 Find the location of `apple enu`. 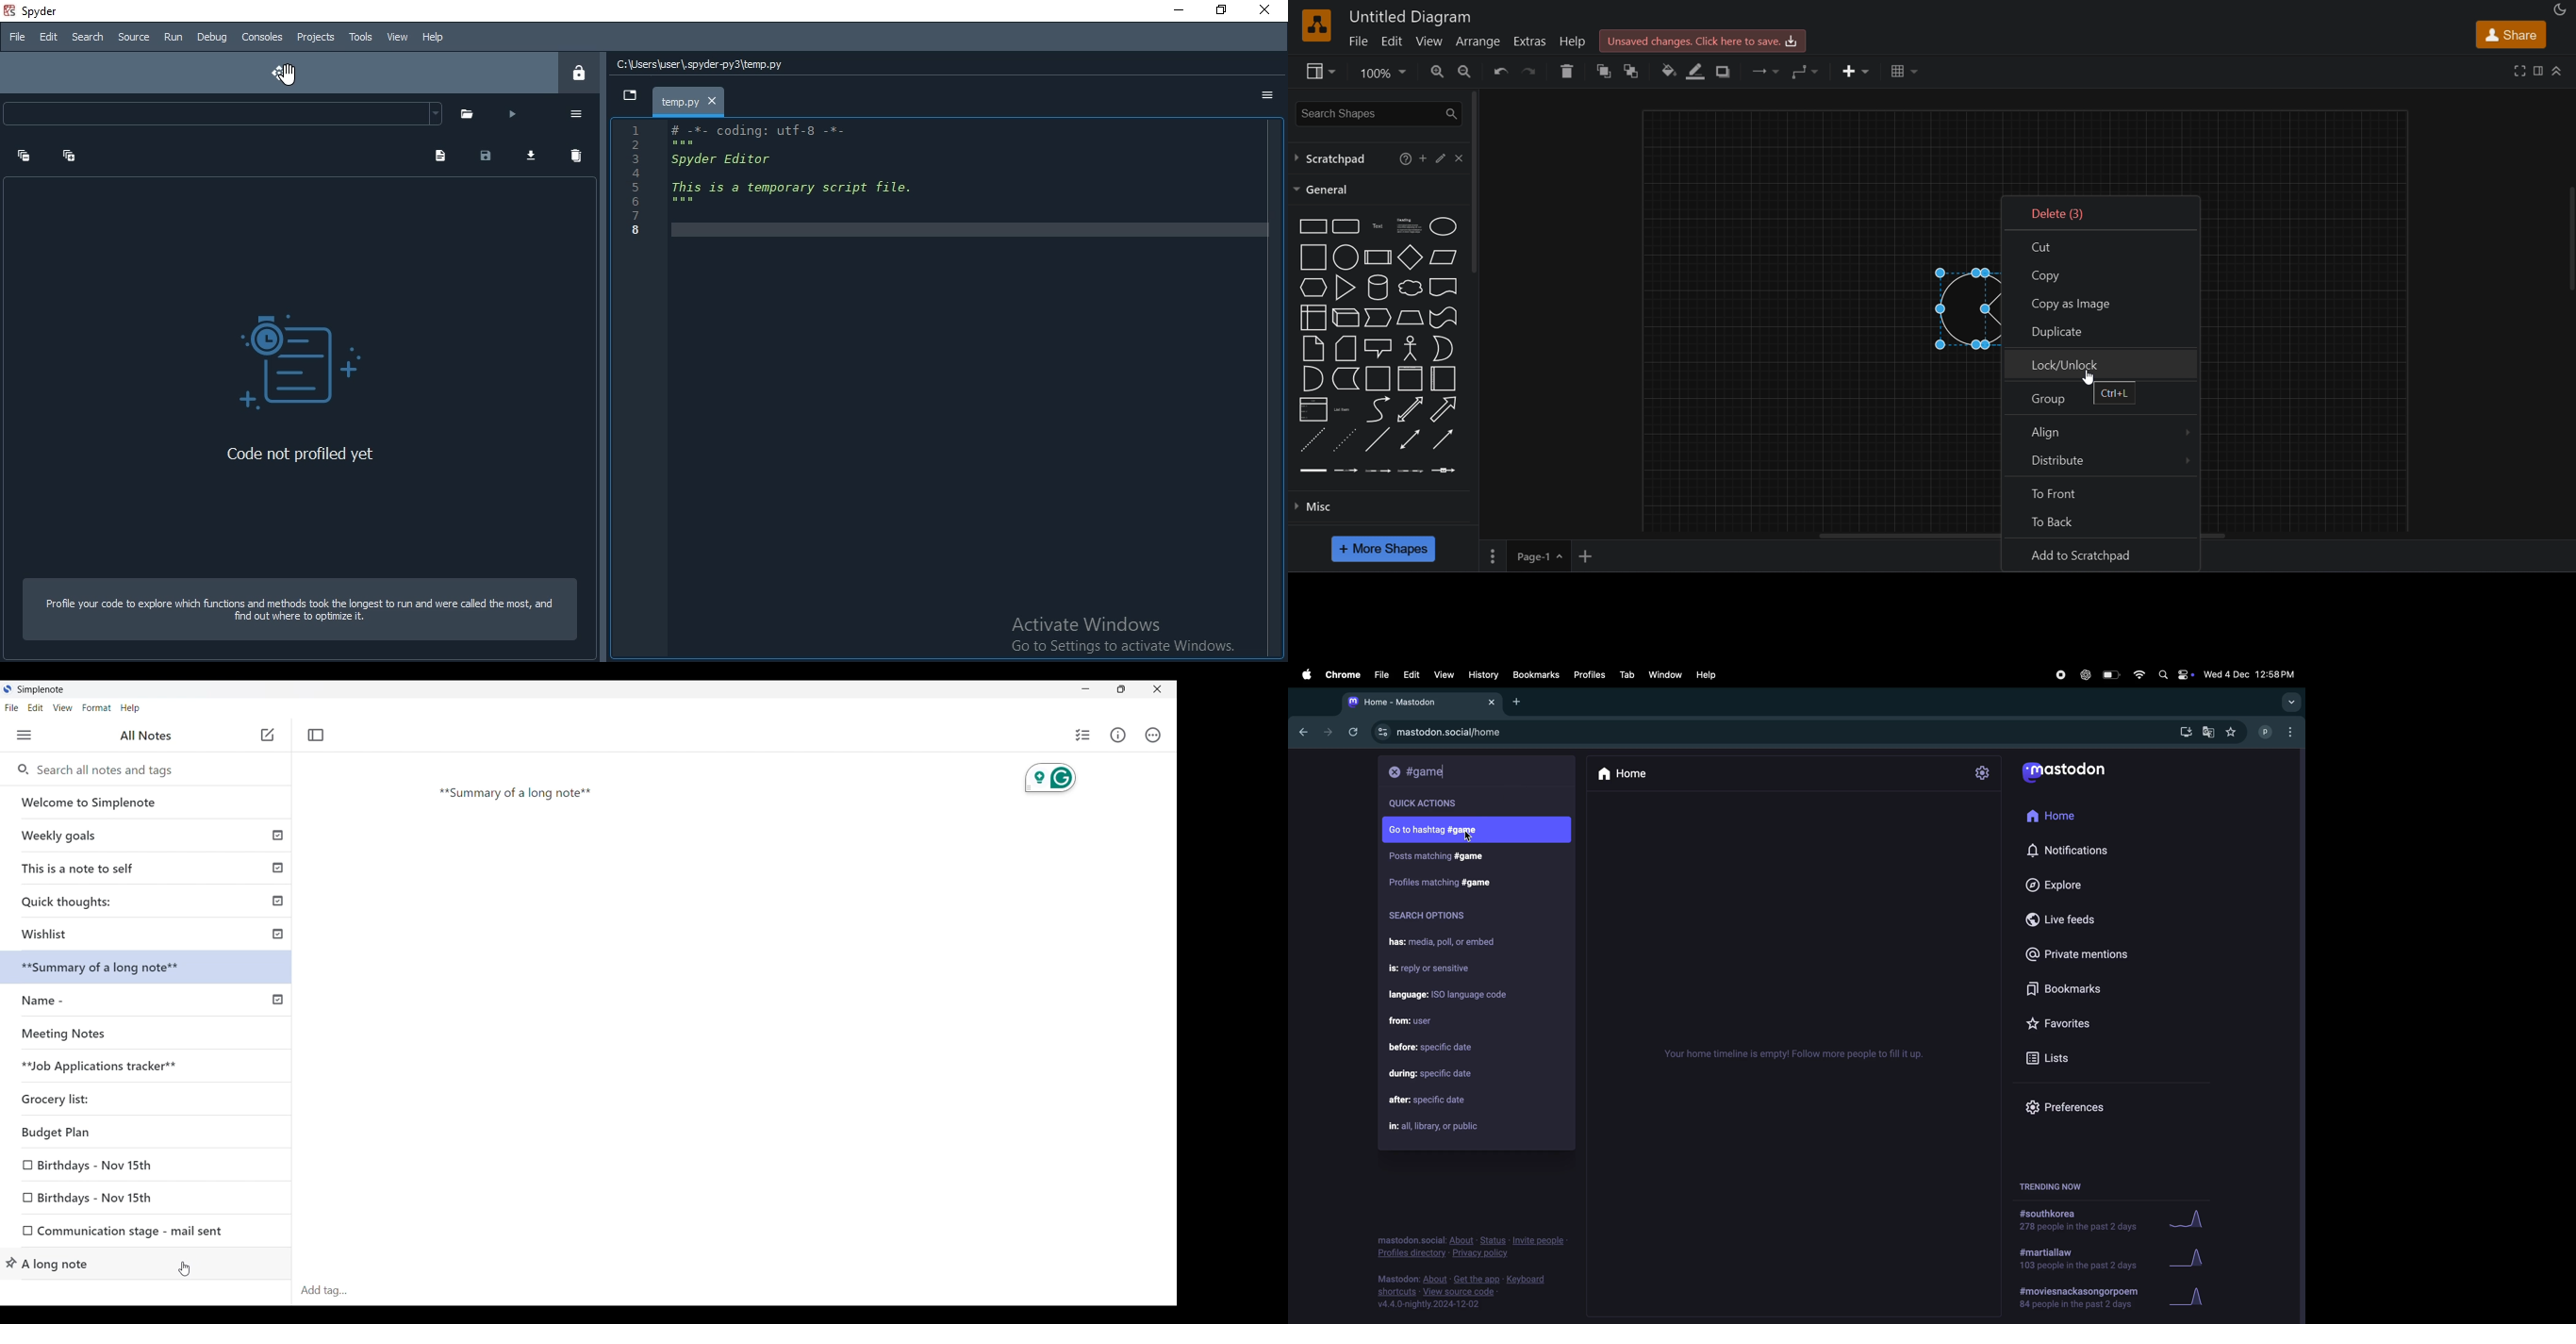

apple enu is located at coordinates (1305, 673).